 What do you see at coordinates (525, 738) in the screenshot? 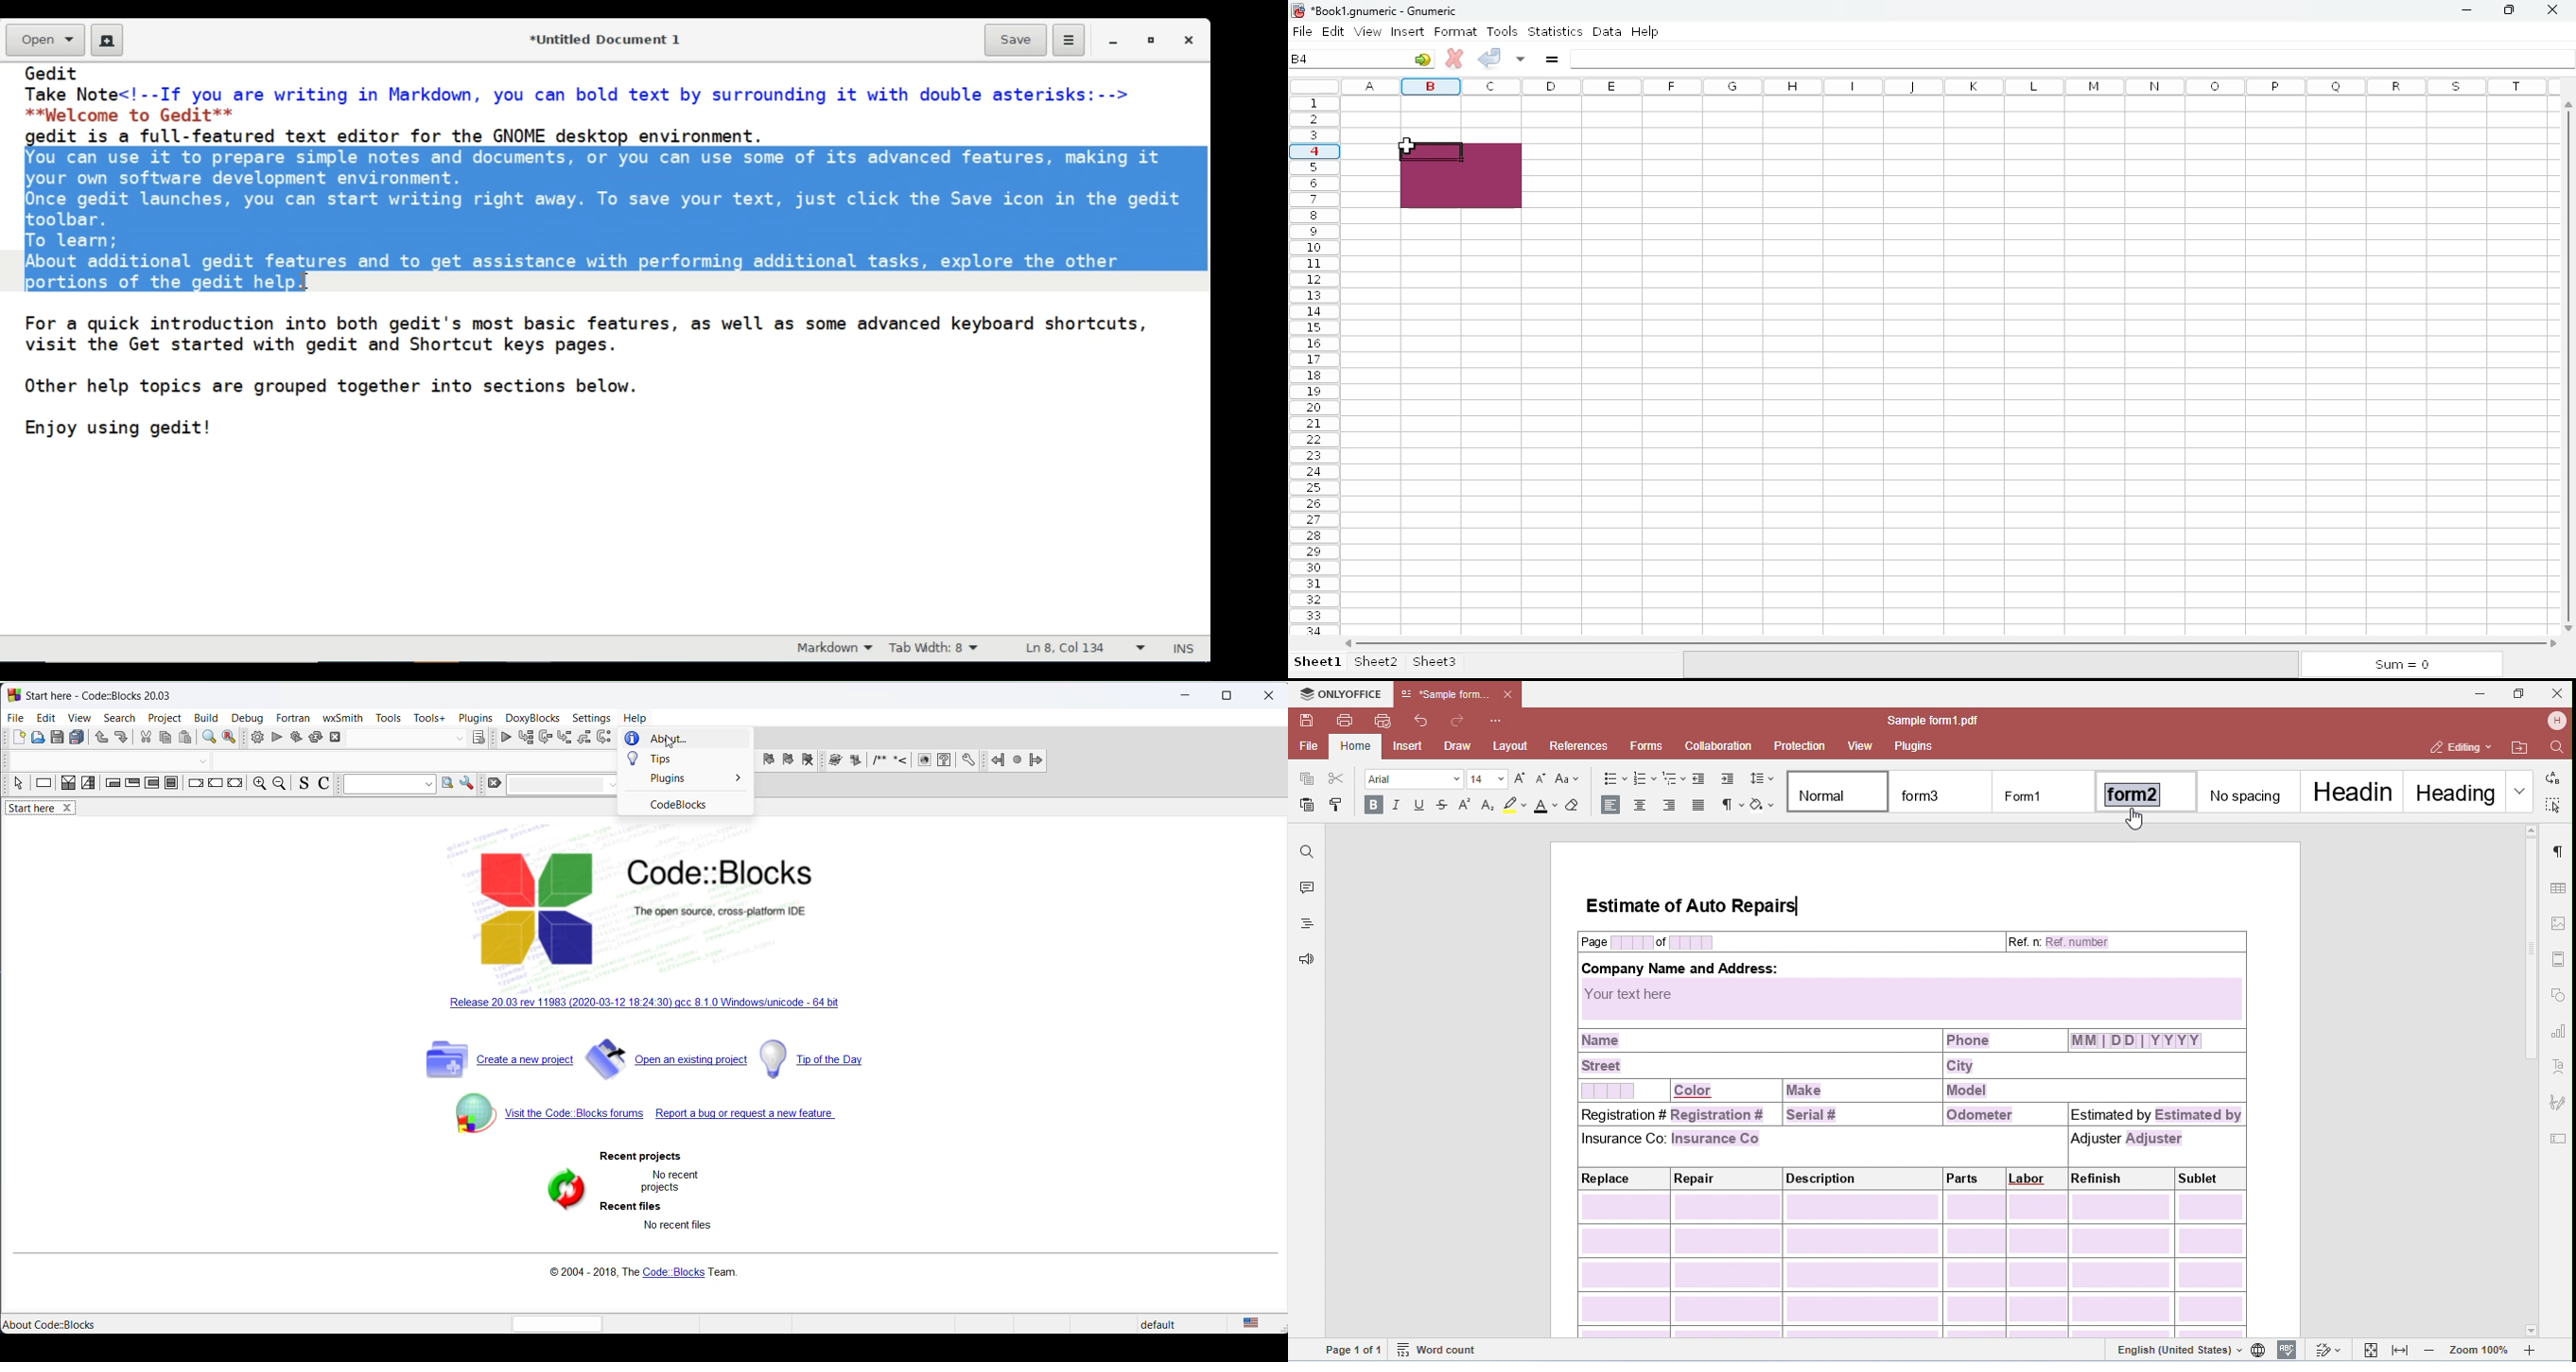
I see `run to cursor` at bounding box center [525, 738].